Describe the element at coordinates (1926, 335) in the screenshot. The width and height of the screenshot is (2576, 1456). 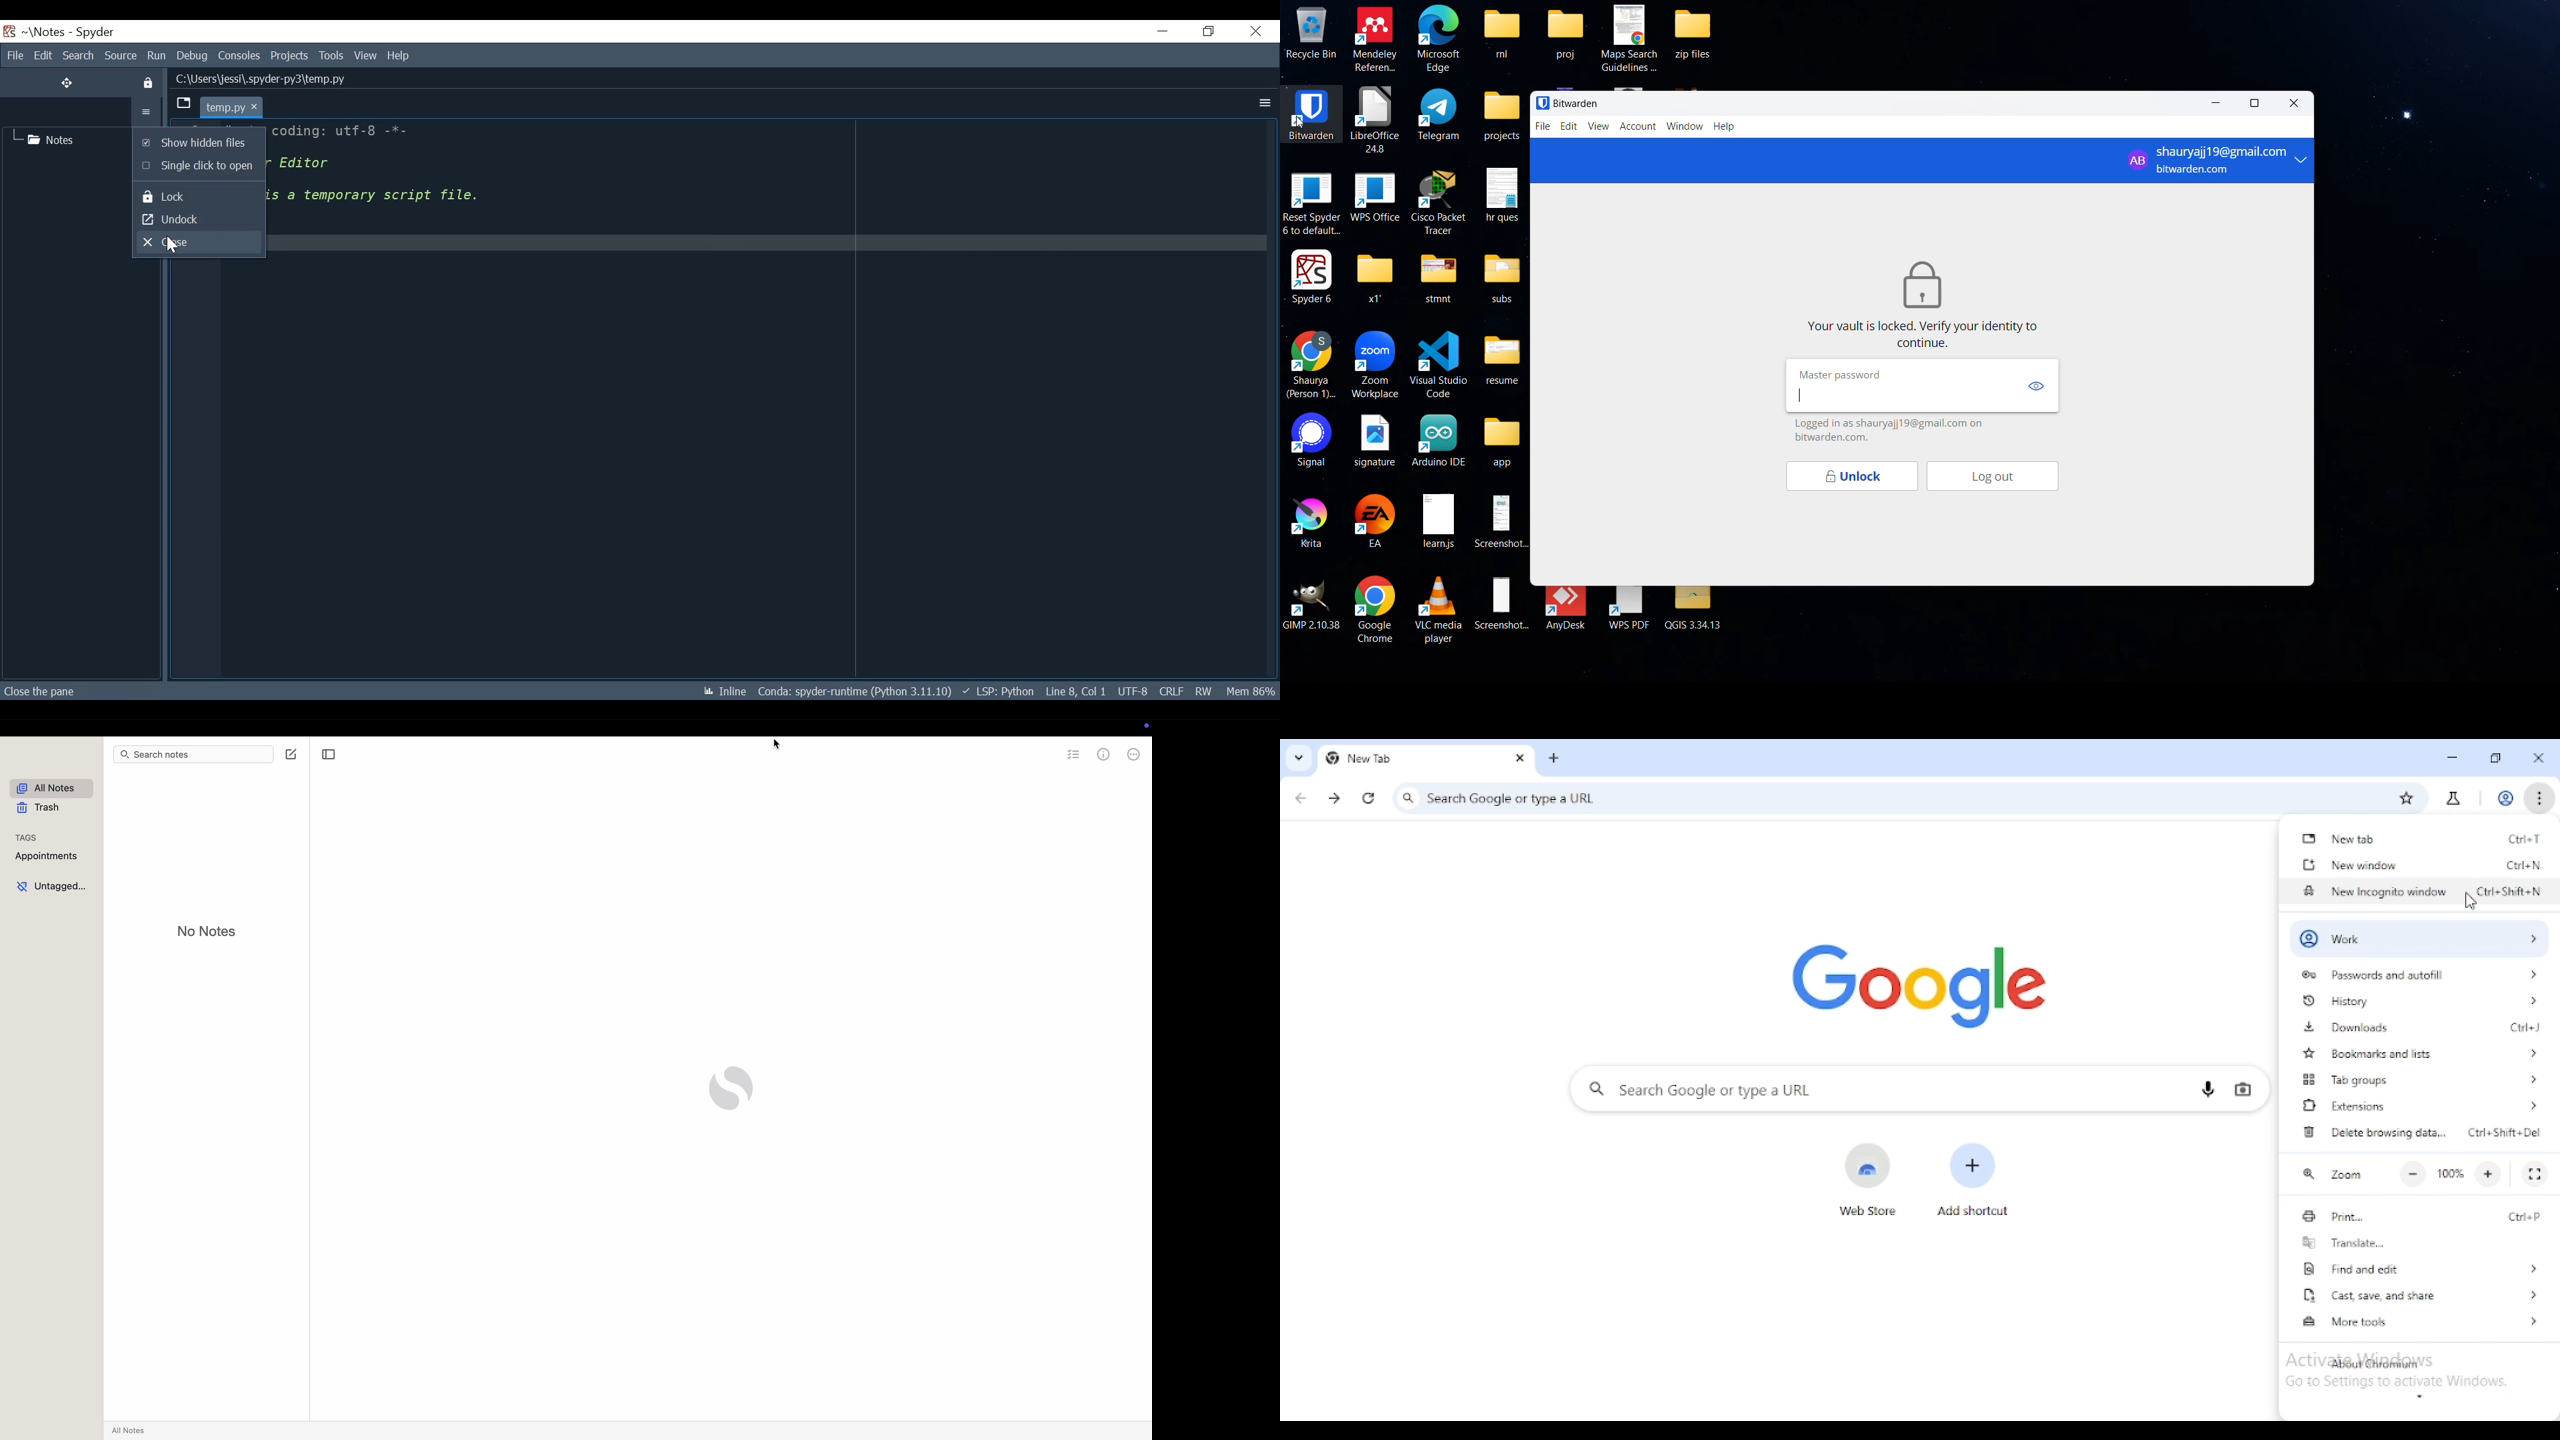
I see `Your vault is locked. Verify your identity to continue.` at that location.